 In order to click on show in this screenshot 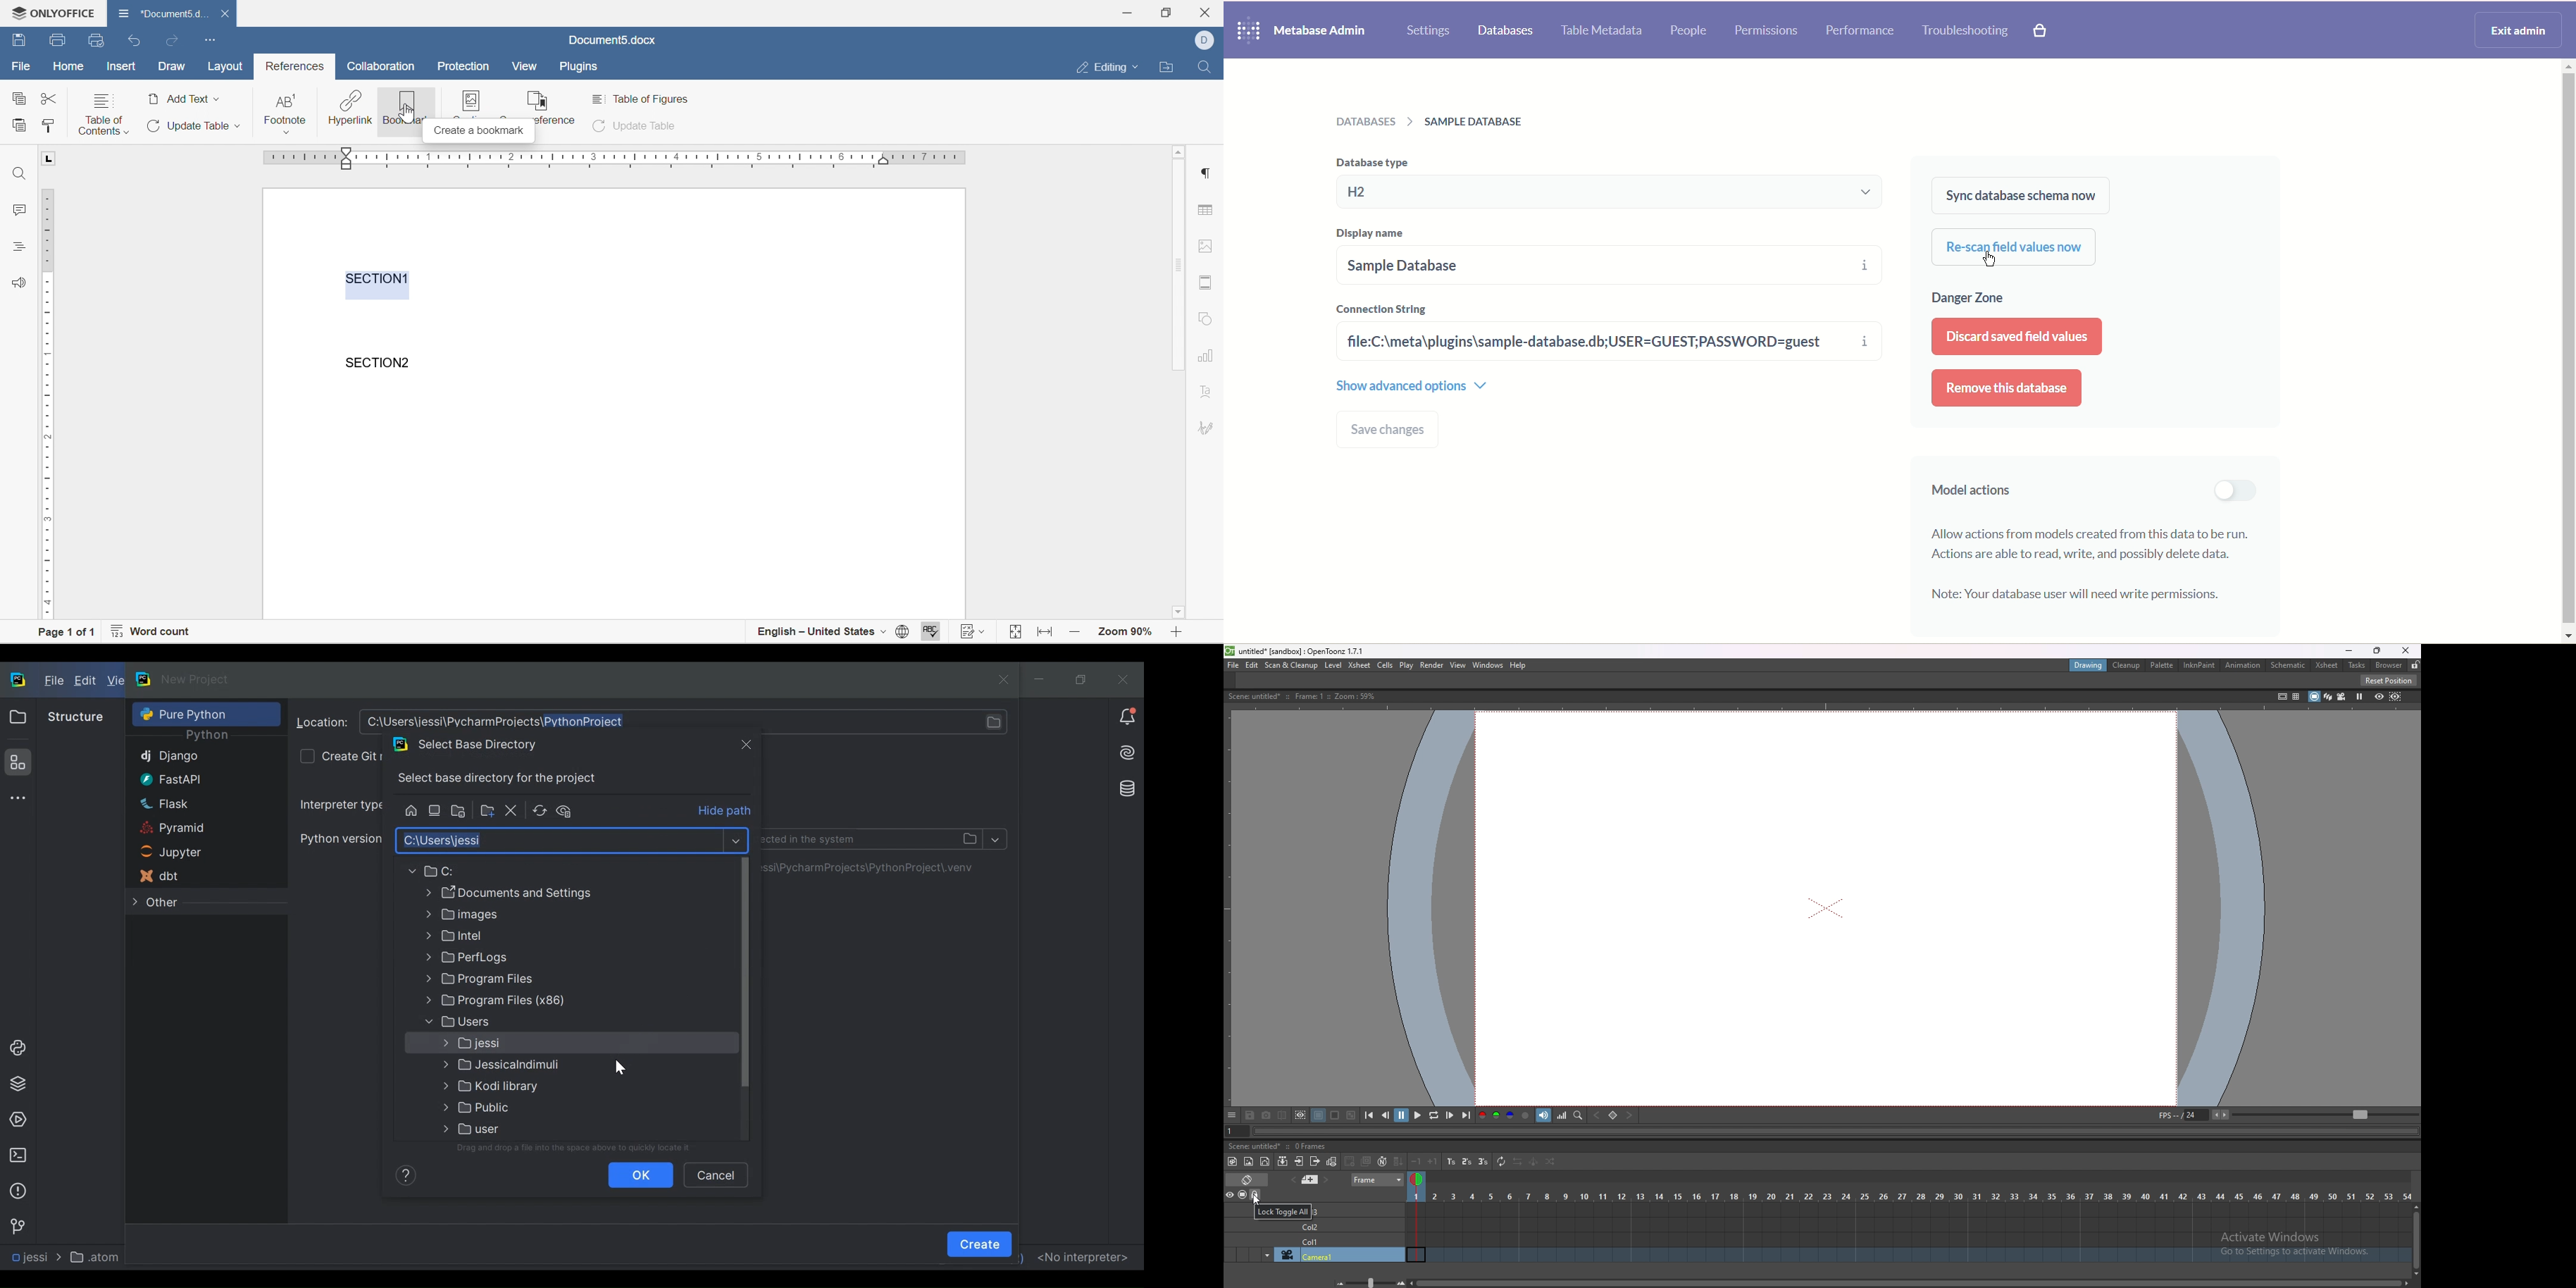, I will do `click(997, 838)`.